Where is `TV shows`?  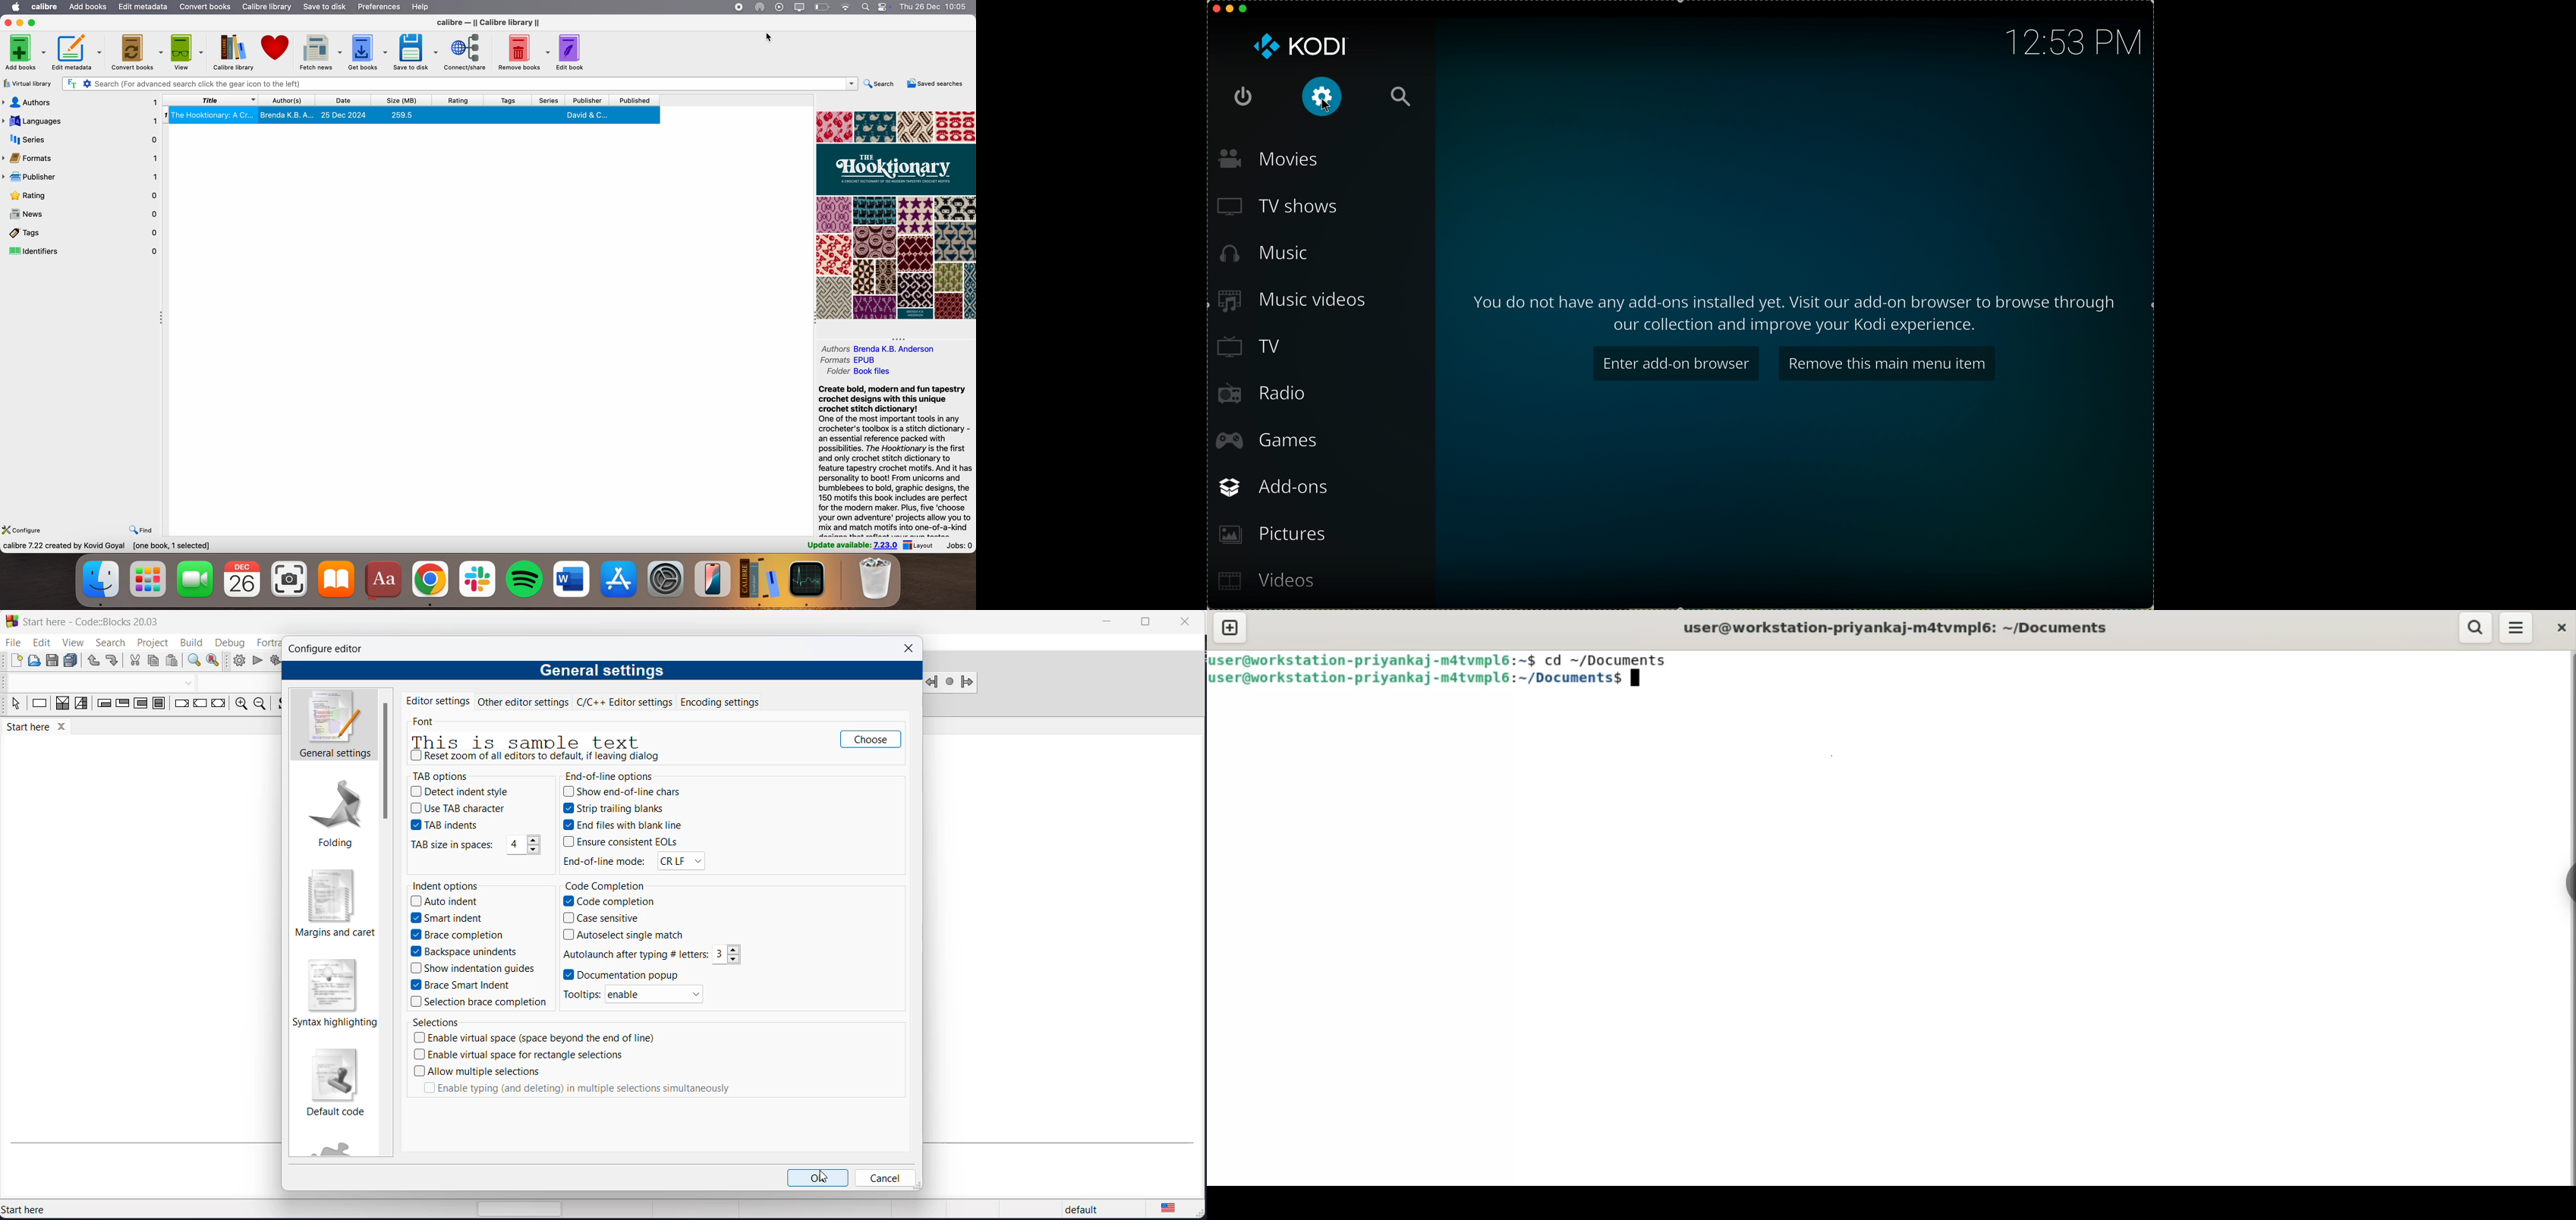
TV shows is located at coordinates (1285, 203).